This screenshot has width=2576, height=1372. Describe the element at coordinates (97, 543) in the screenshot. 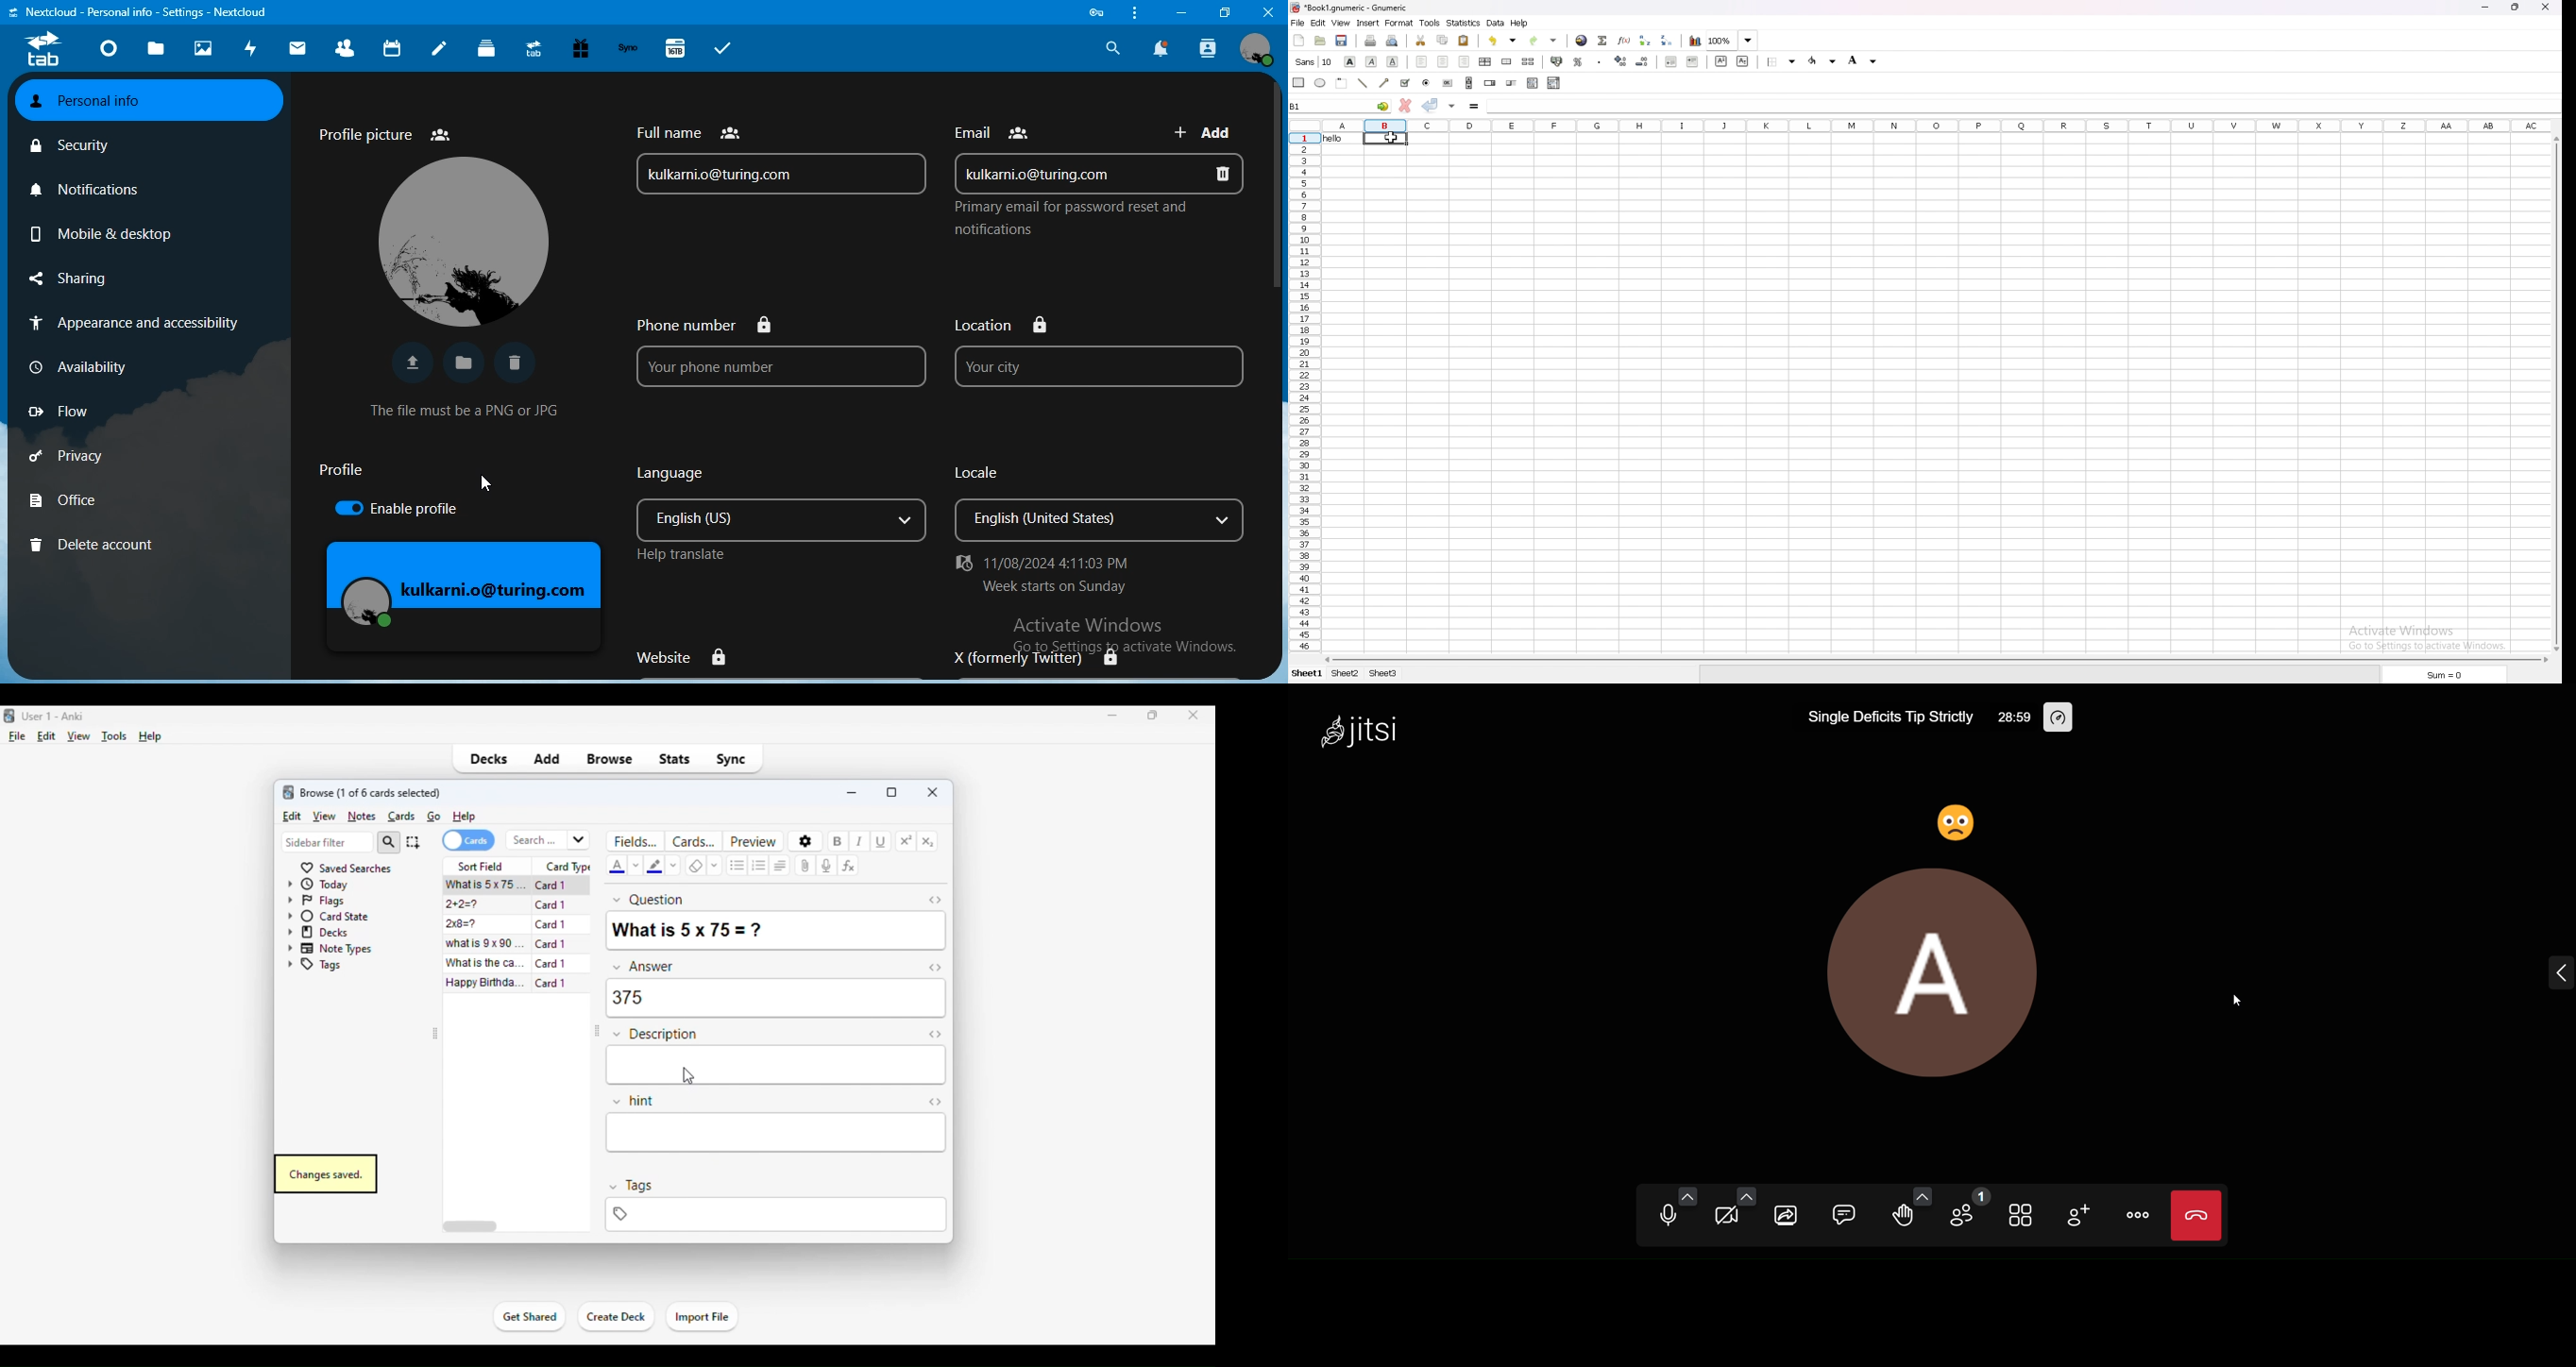

I see `delete account` at that location.